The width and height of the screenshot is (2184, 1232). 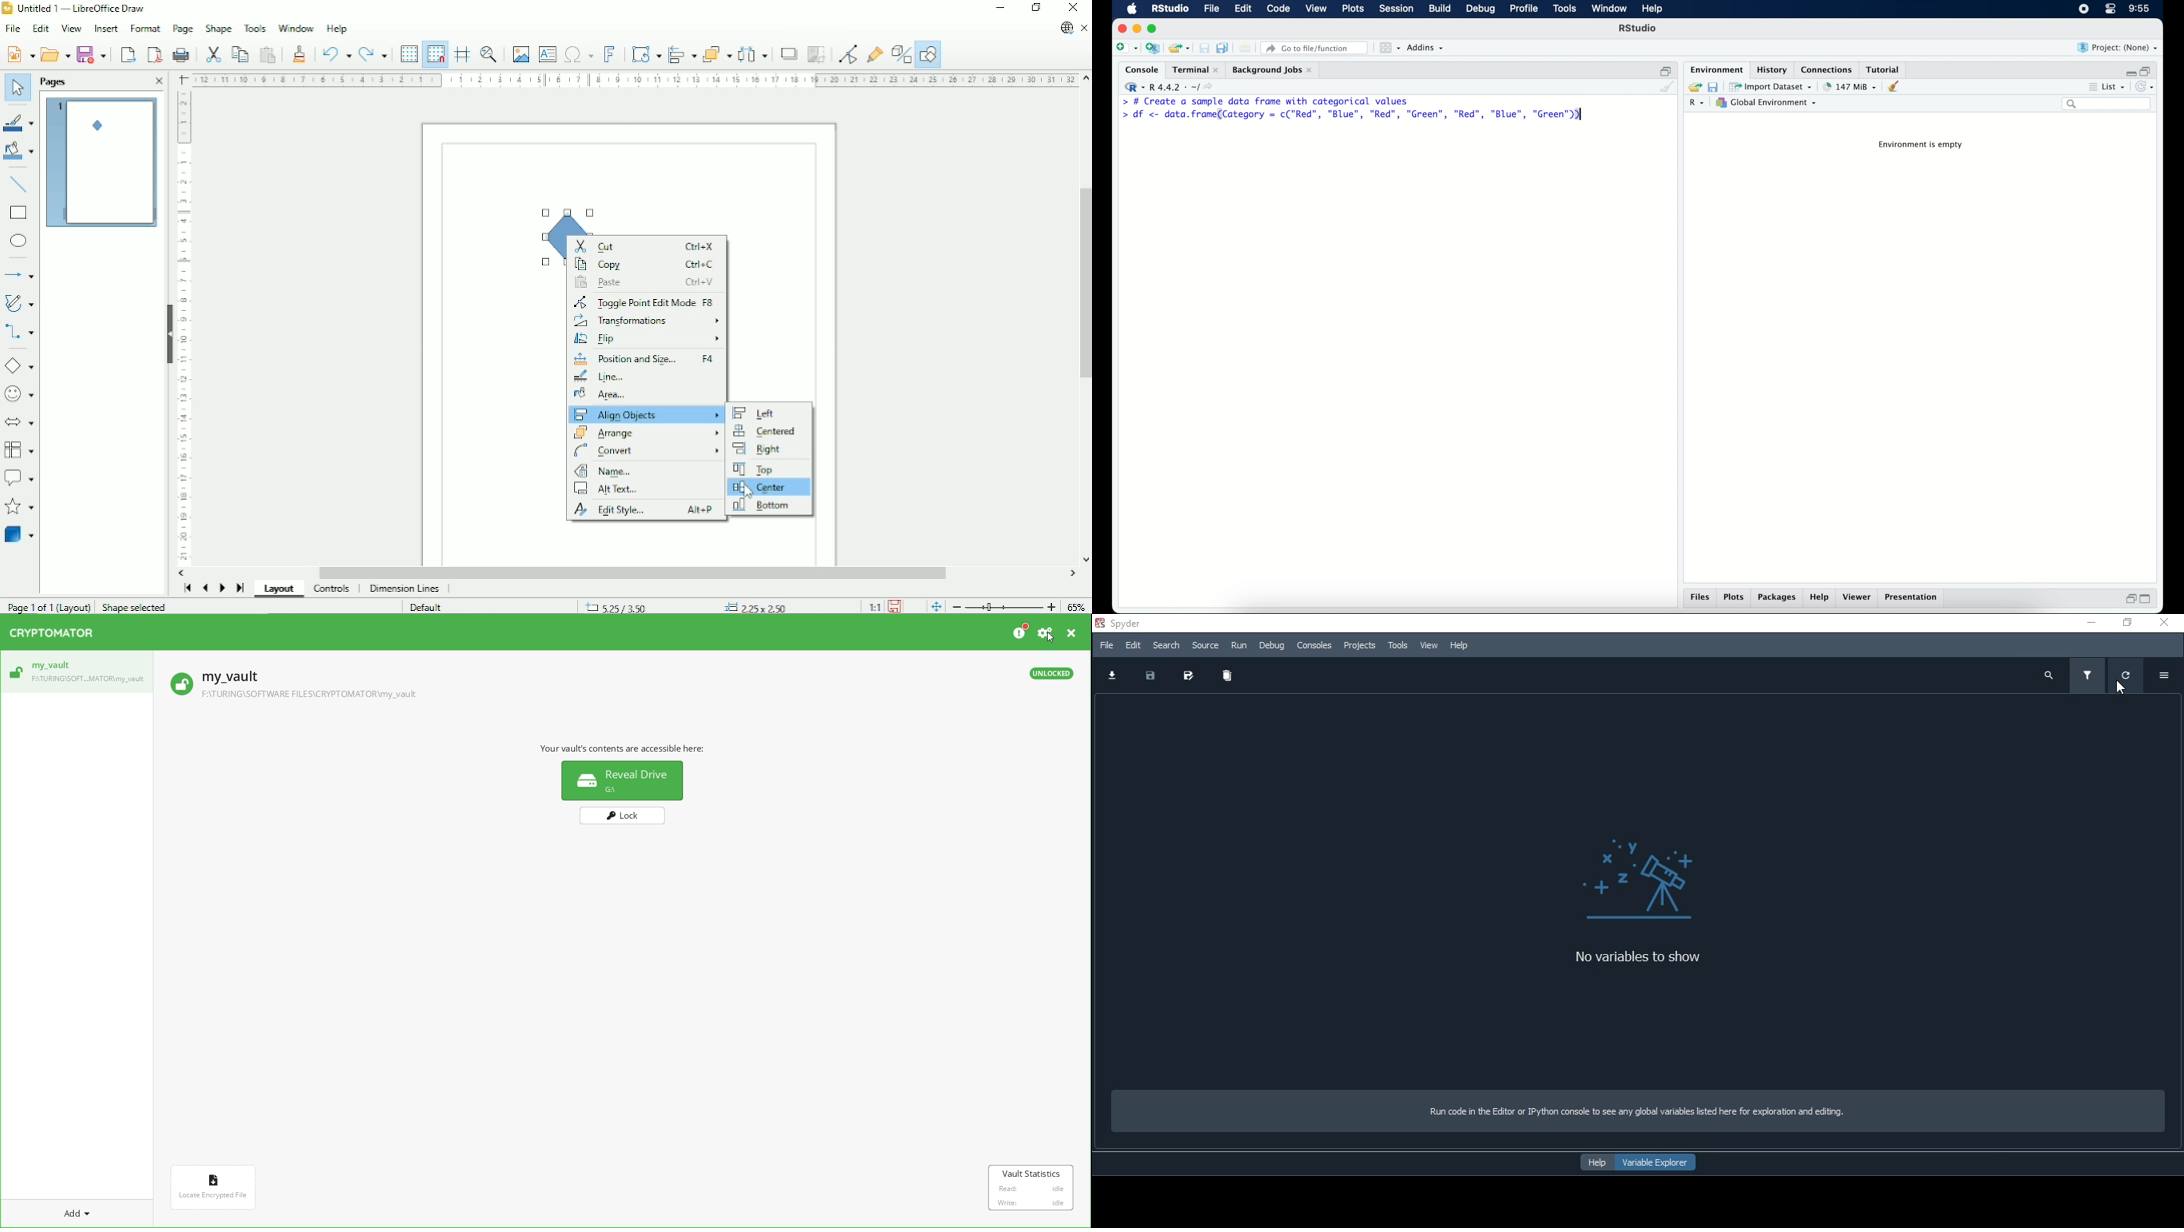 What do you see at coordinates (765, 432) in the screenshot?
I see `Centered` at bounding box center [765, 432].